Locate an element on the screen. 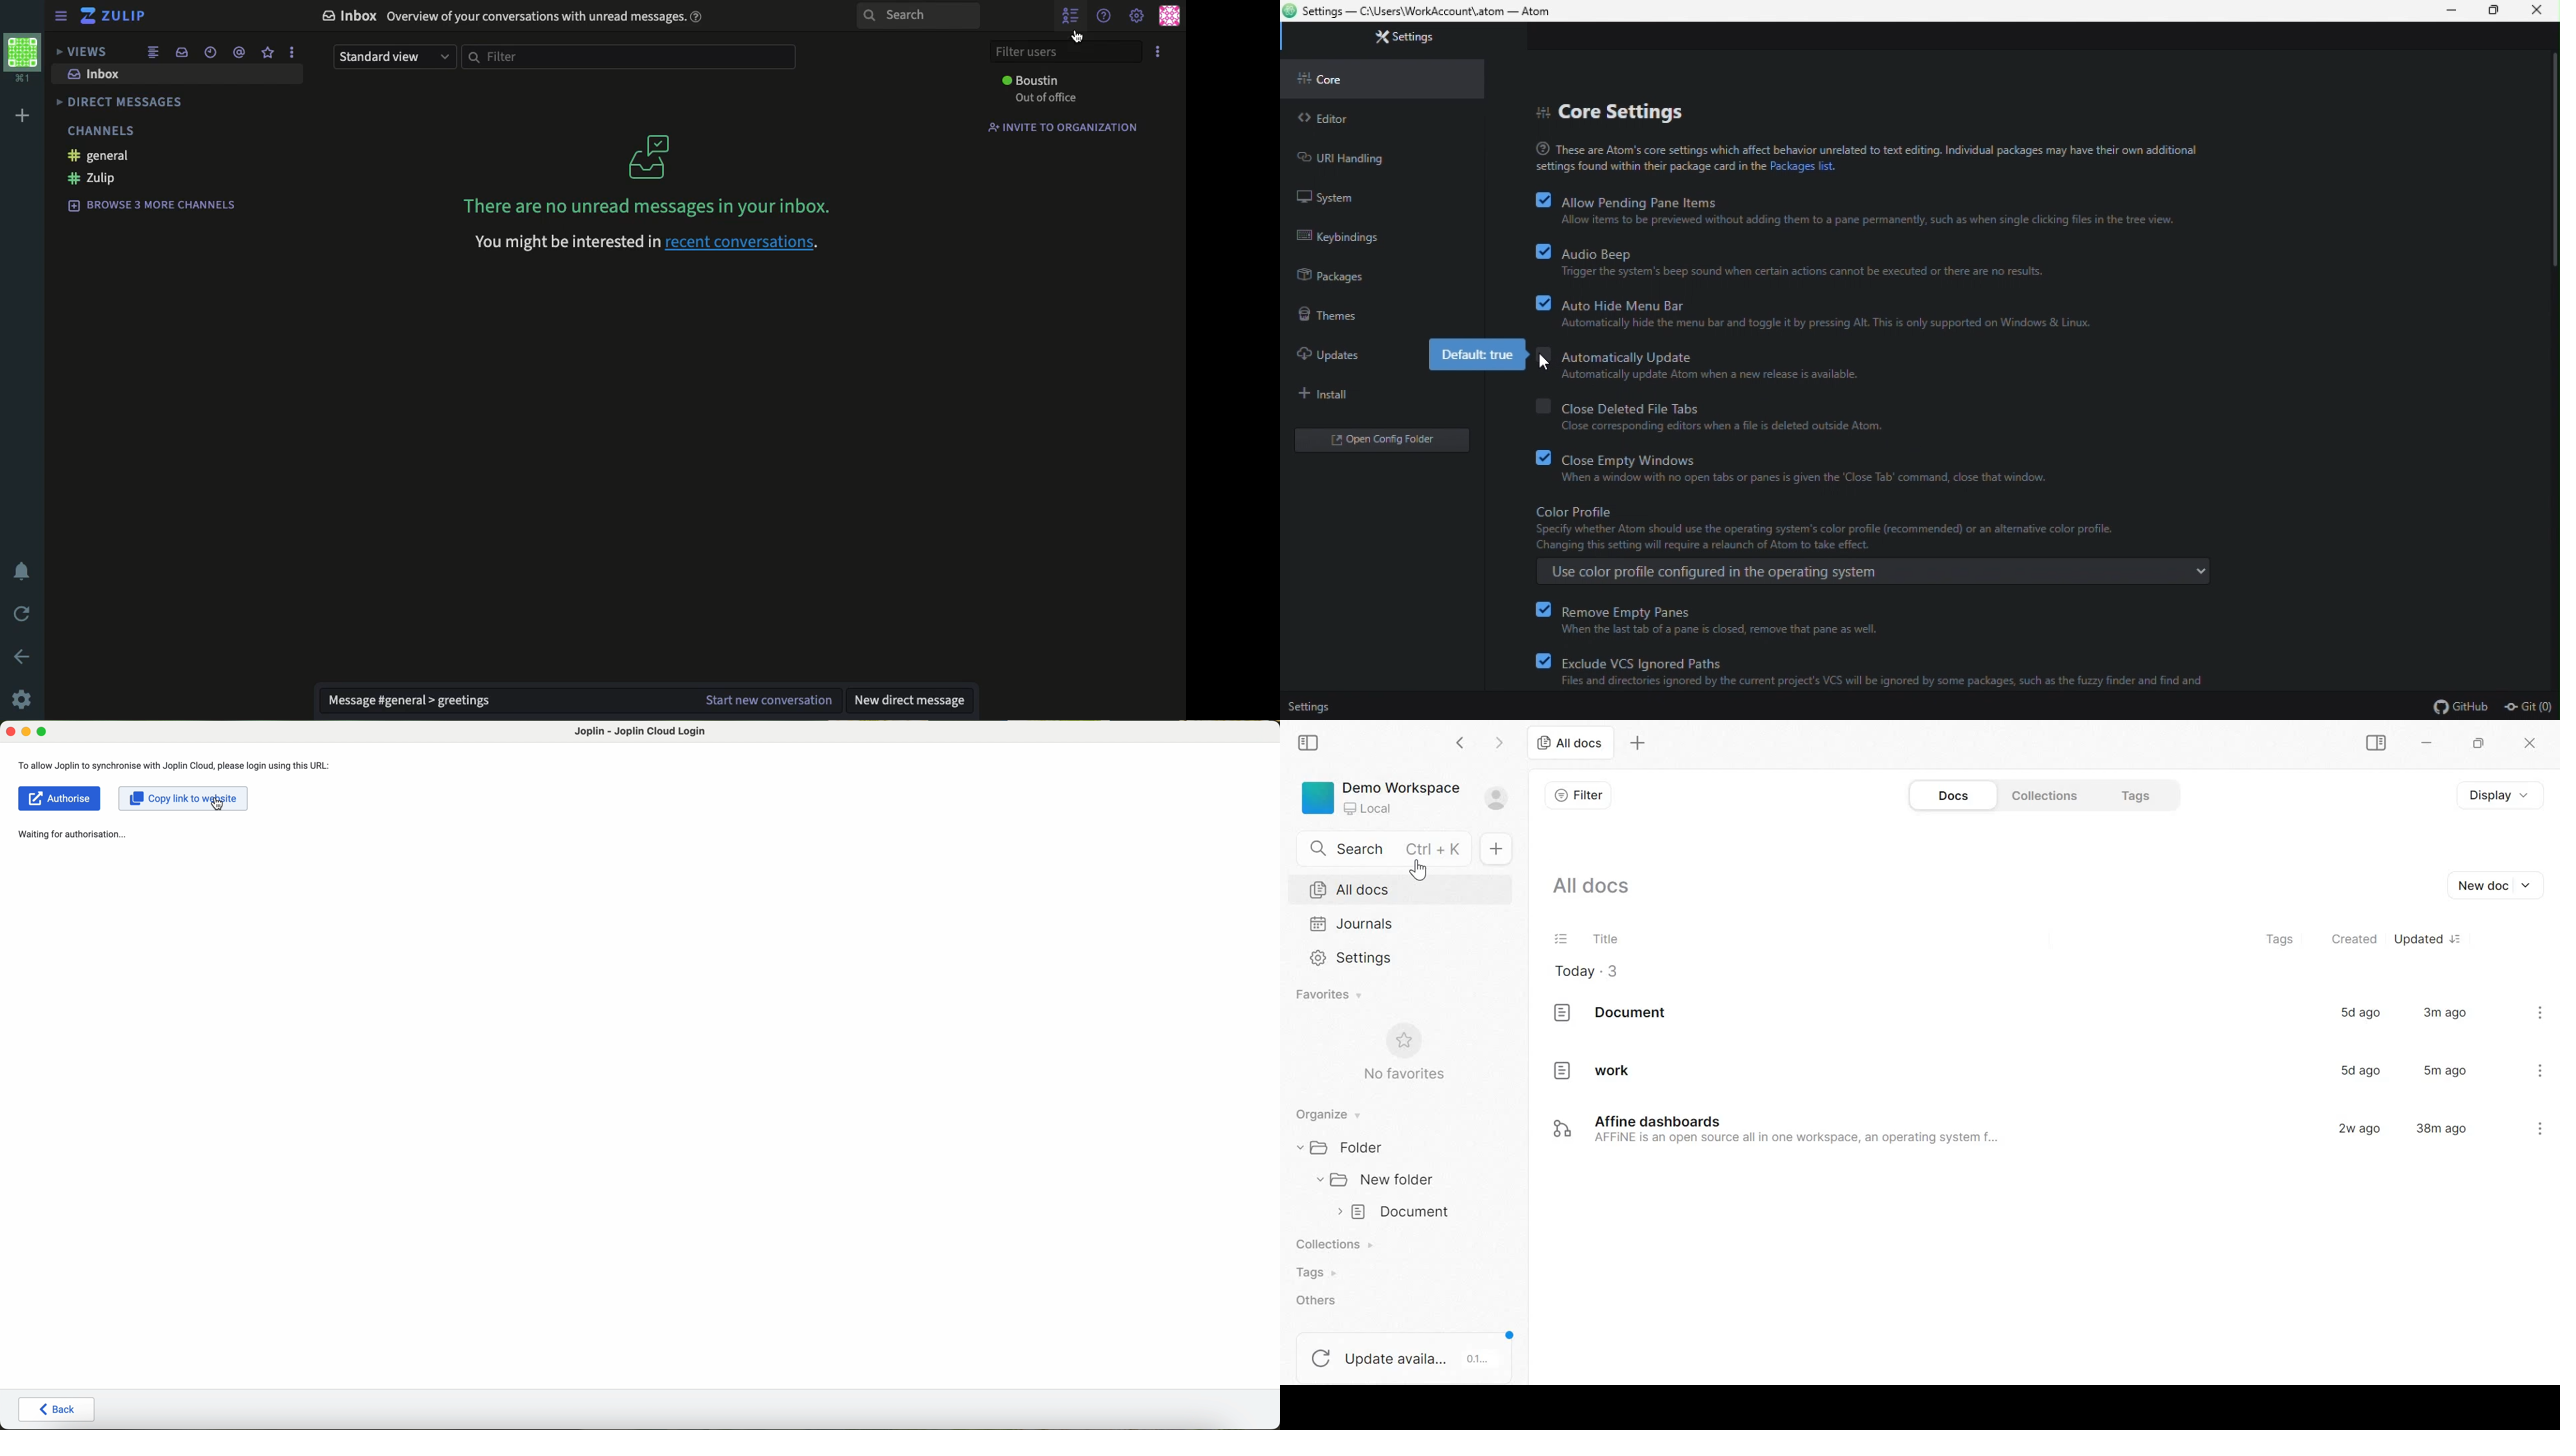  default true is located at coordinates (1475, 356).